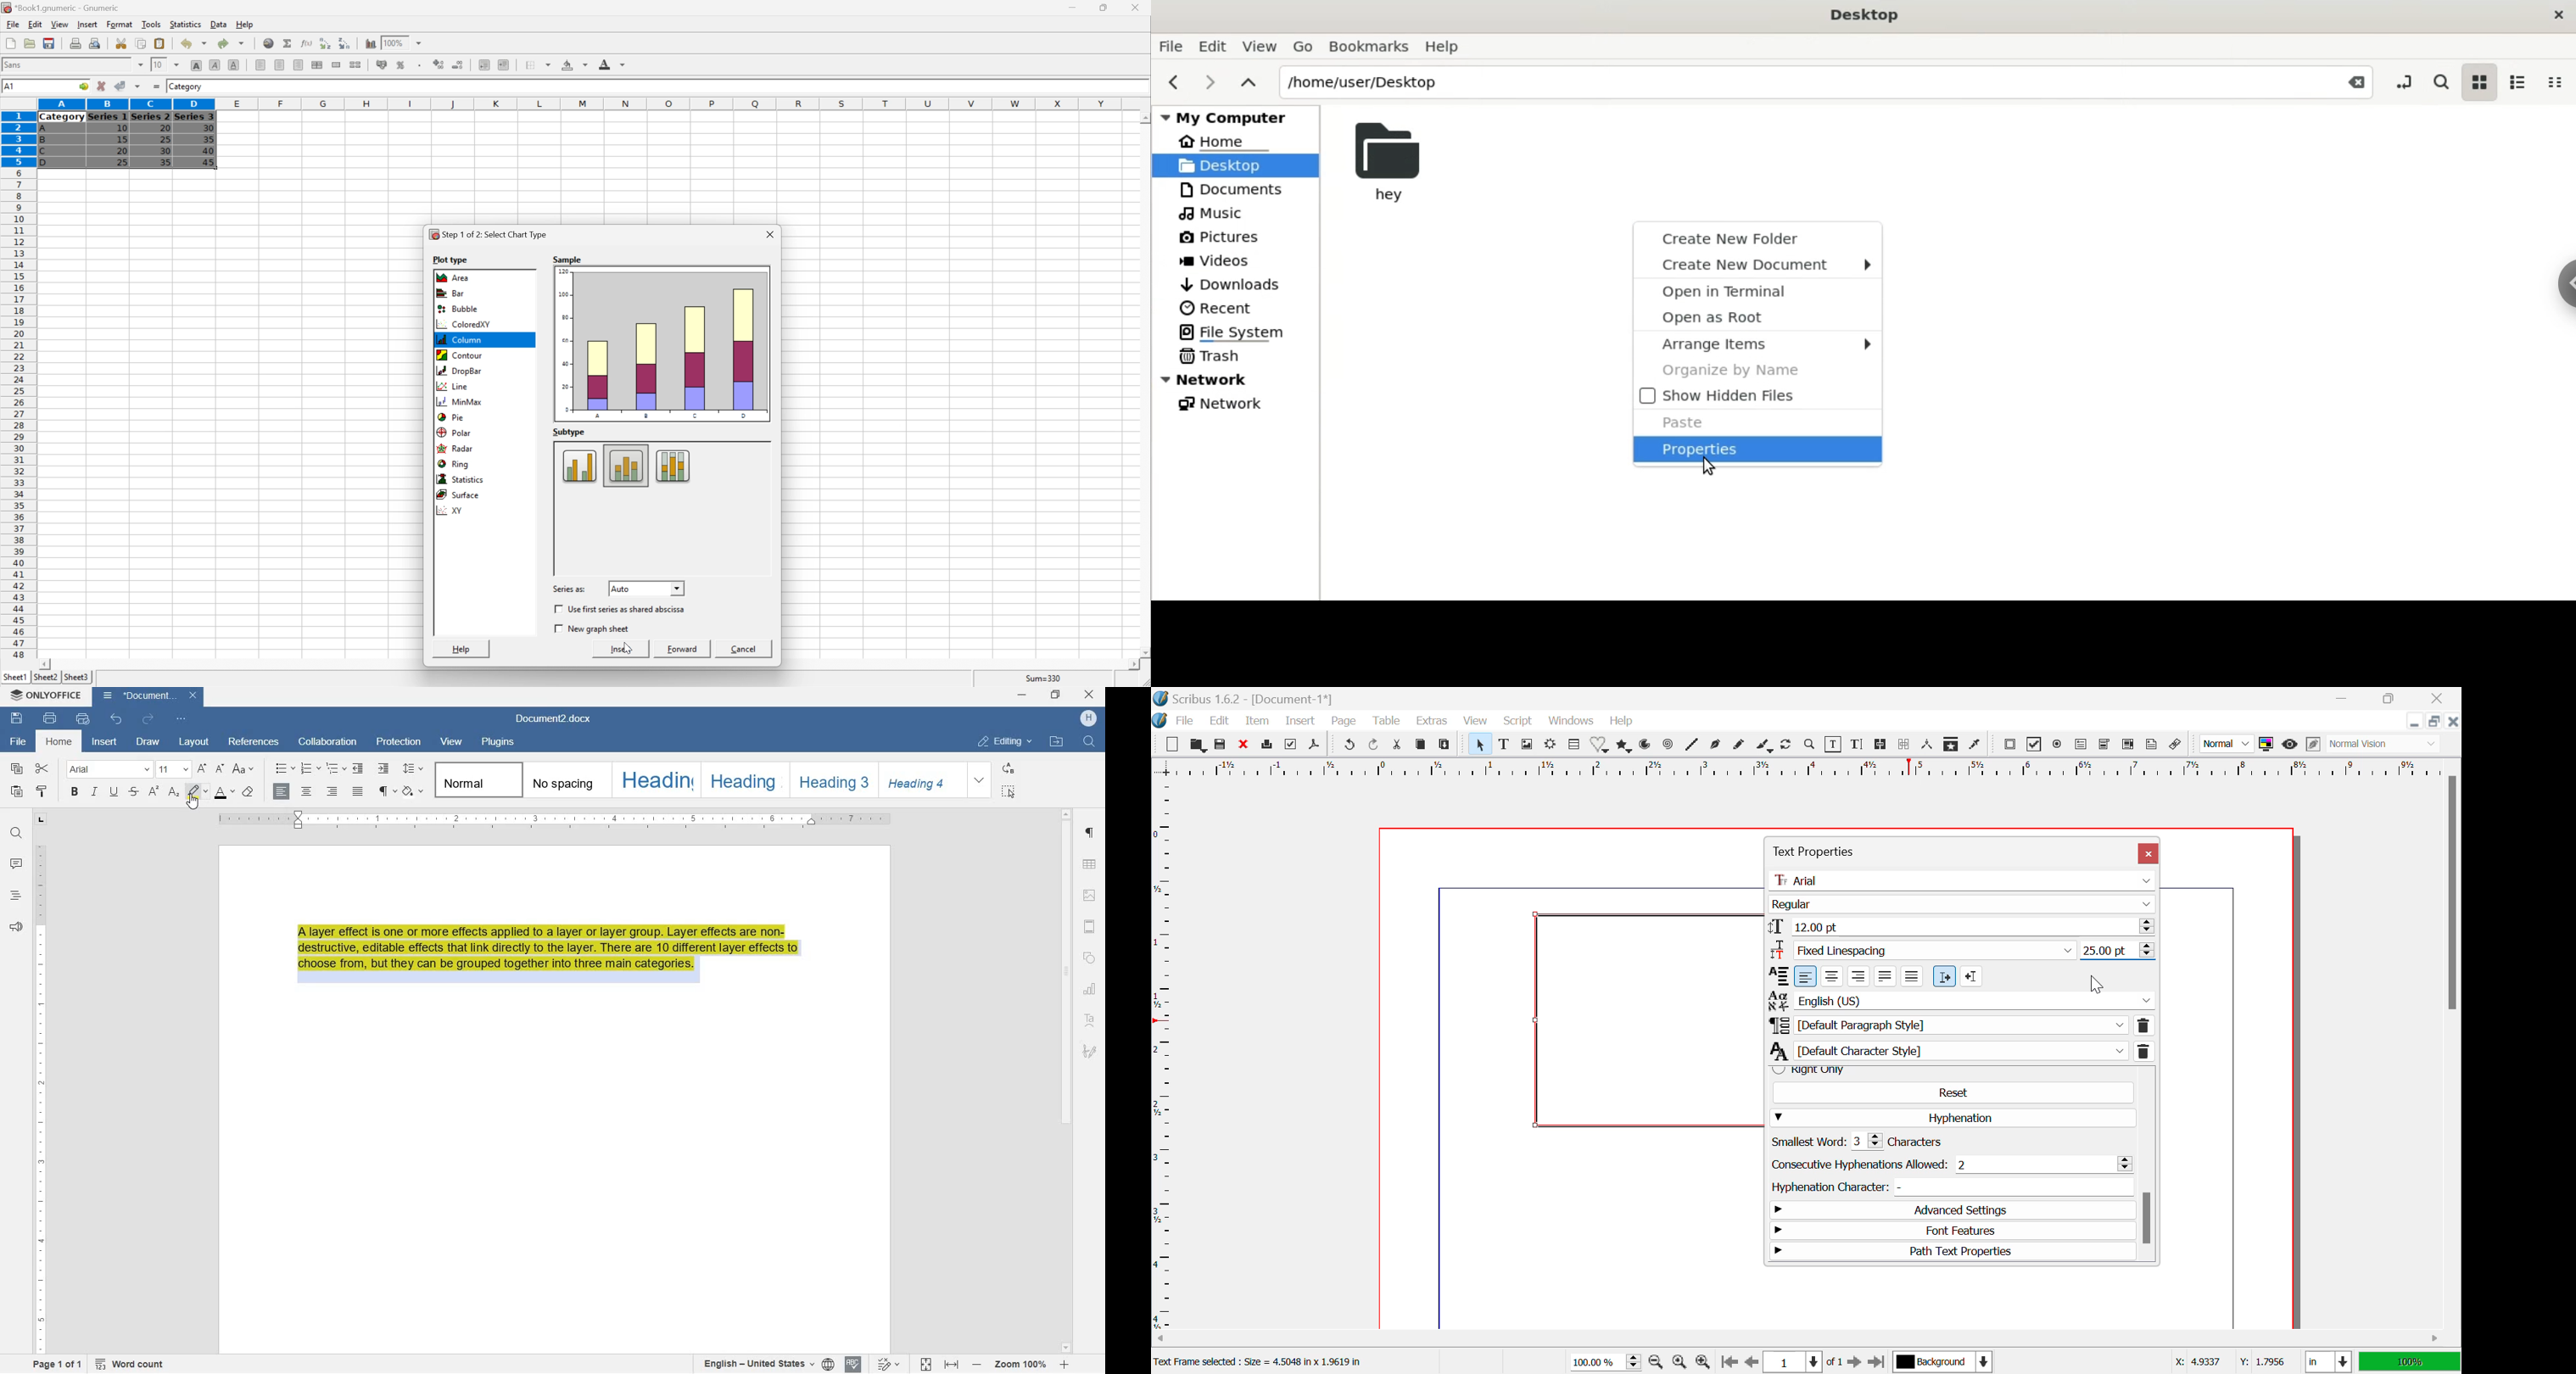  Describe the element at coordinates (1089, 833) in the screenshot. I see `paragraph settings` at that location.